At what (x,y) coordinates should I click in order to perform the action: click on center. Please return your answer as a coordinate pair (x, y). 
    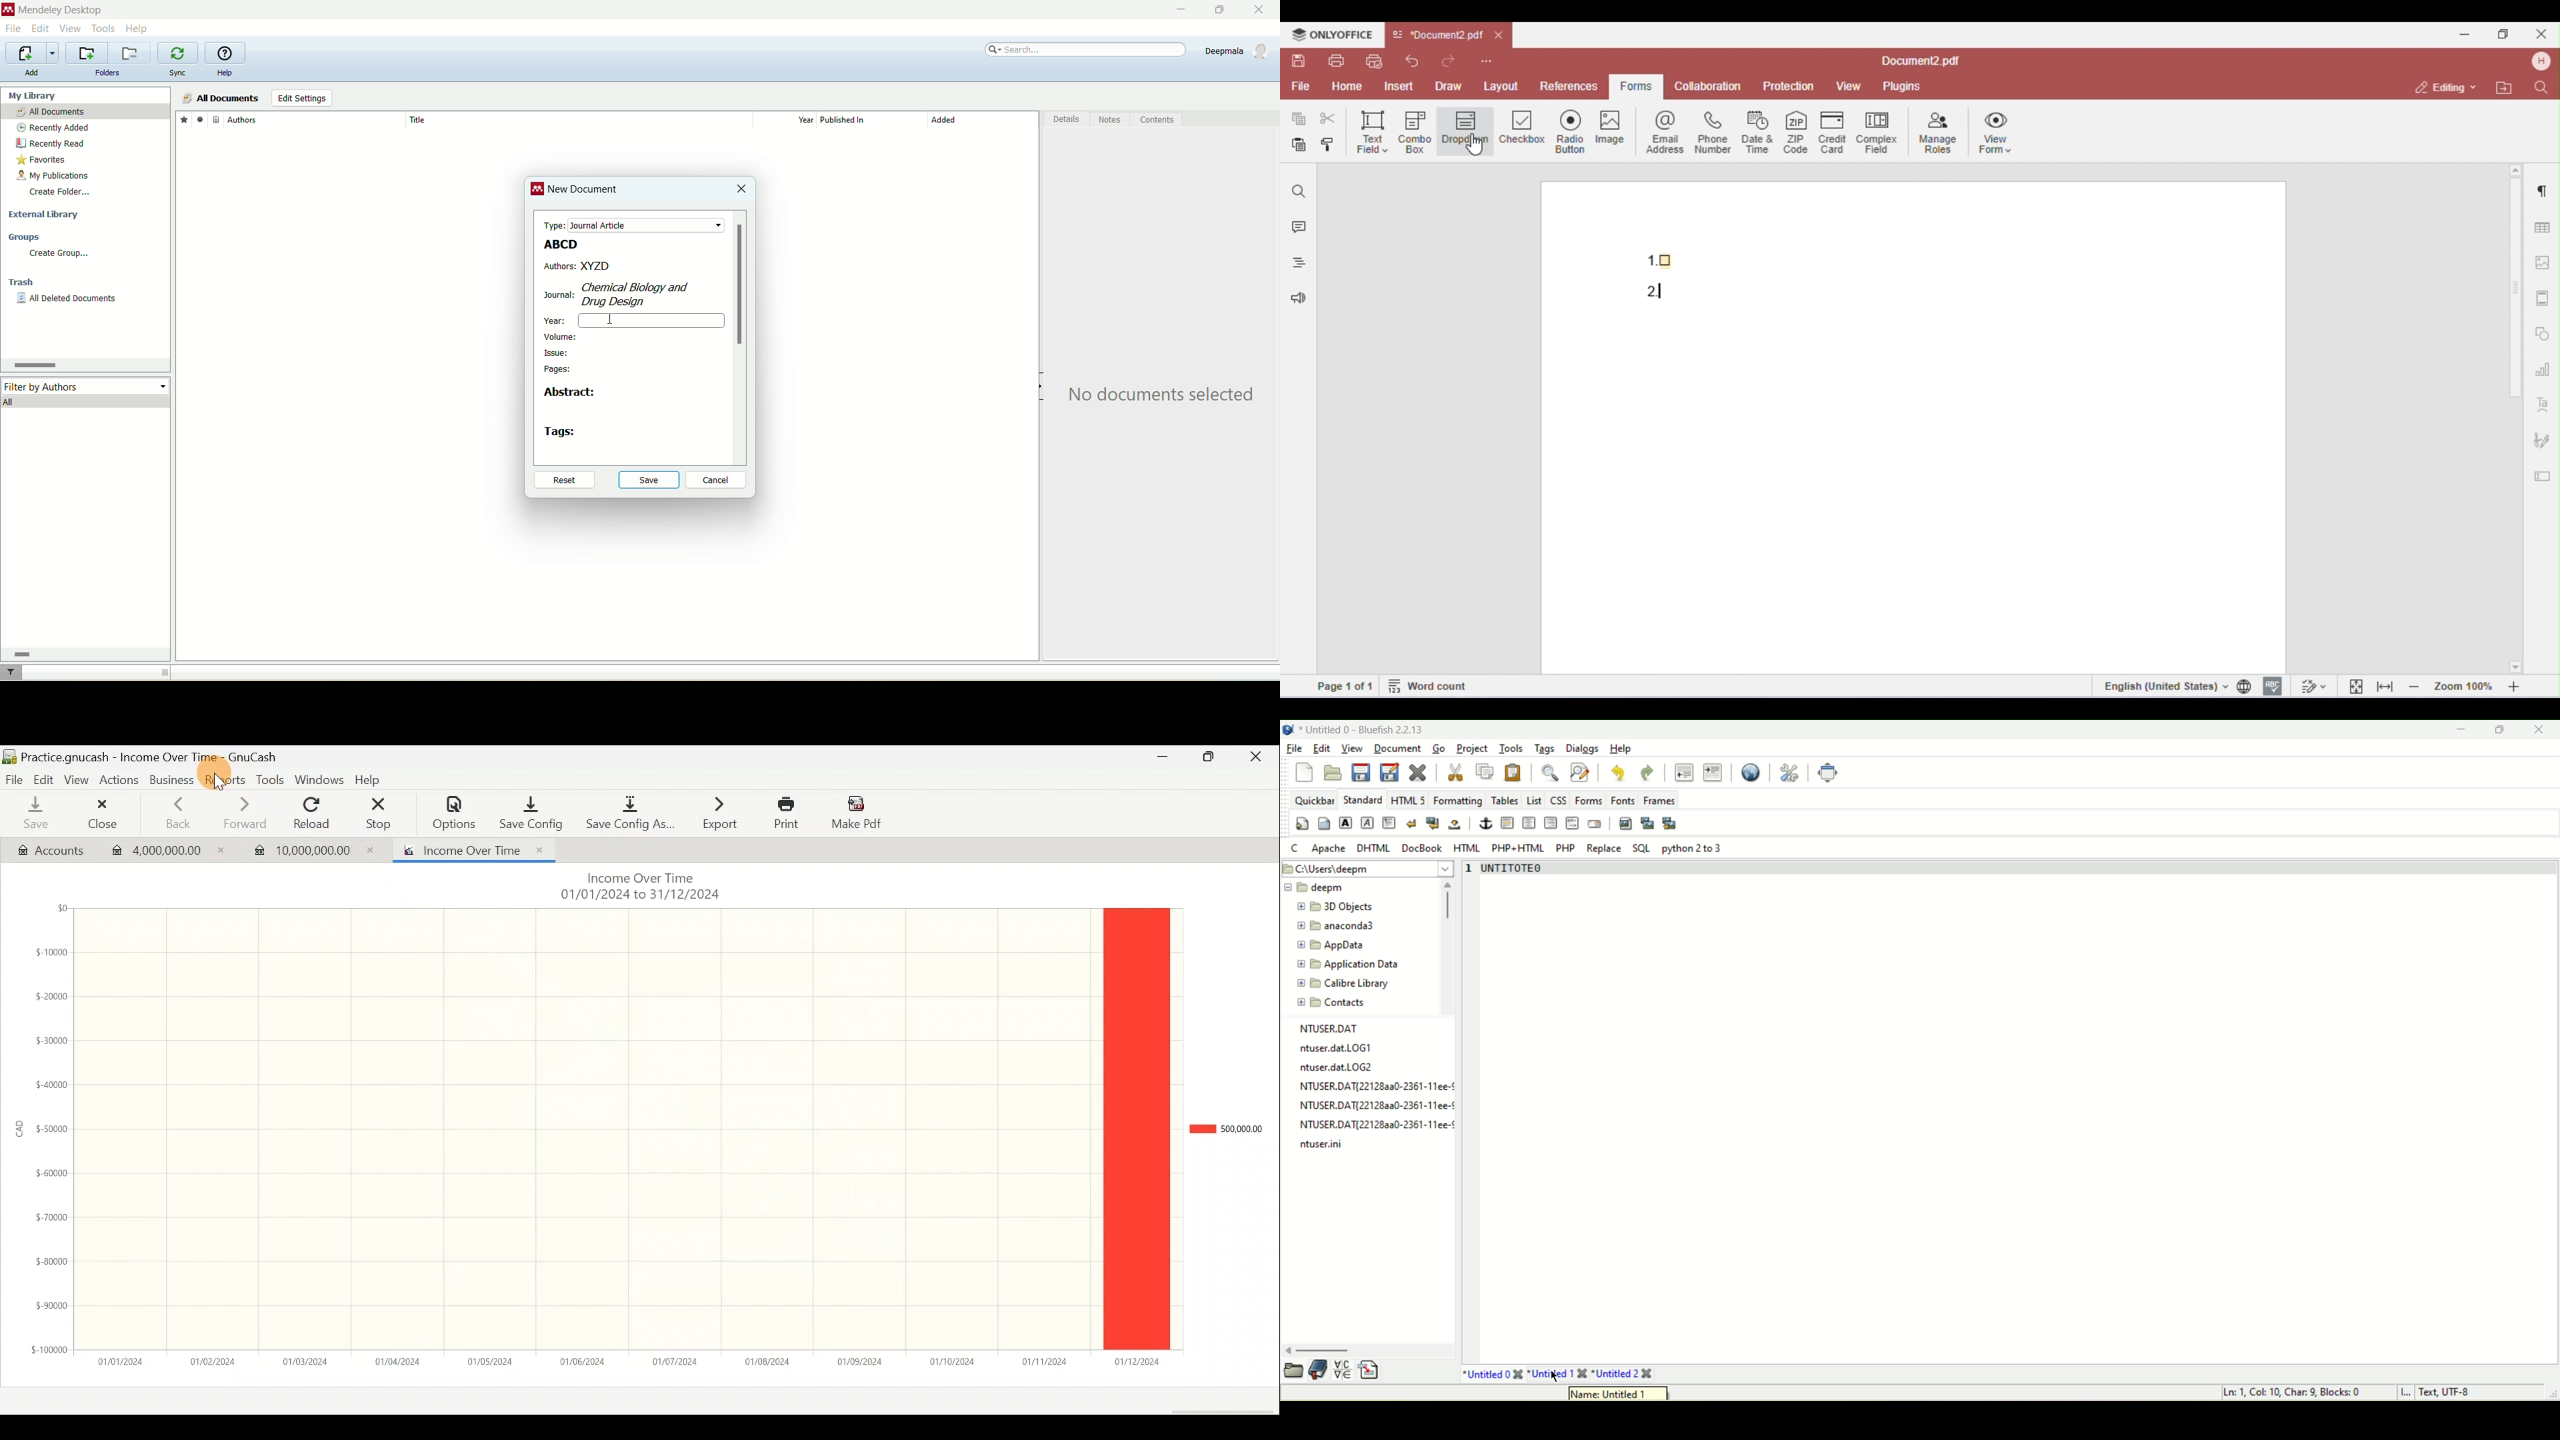
    Looking at the image, I should click on (1527, 822).